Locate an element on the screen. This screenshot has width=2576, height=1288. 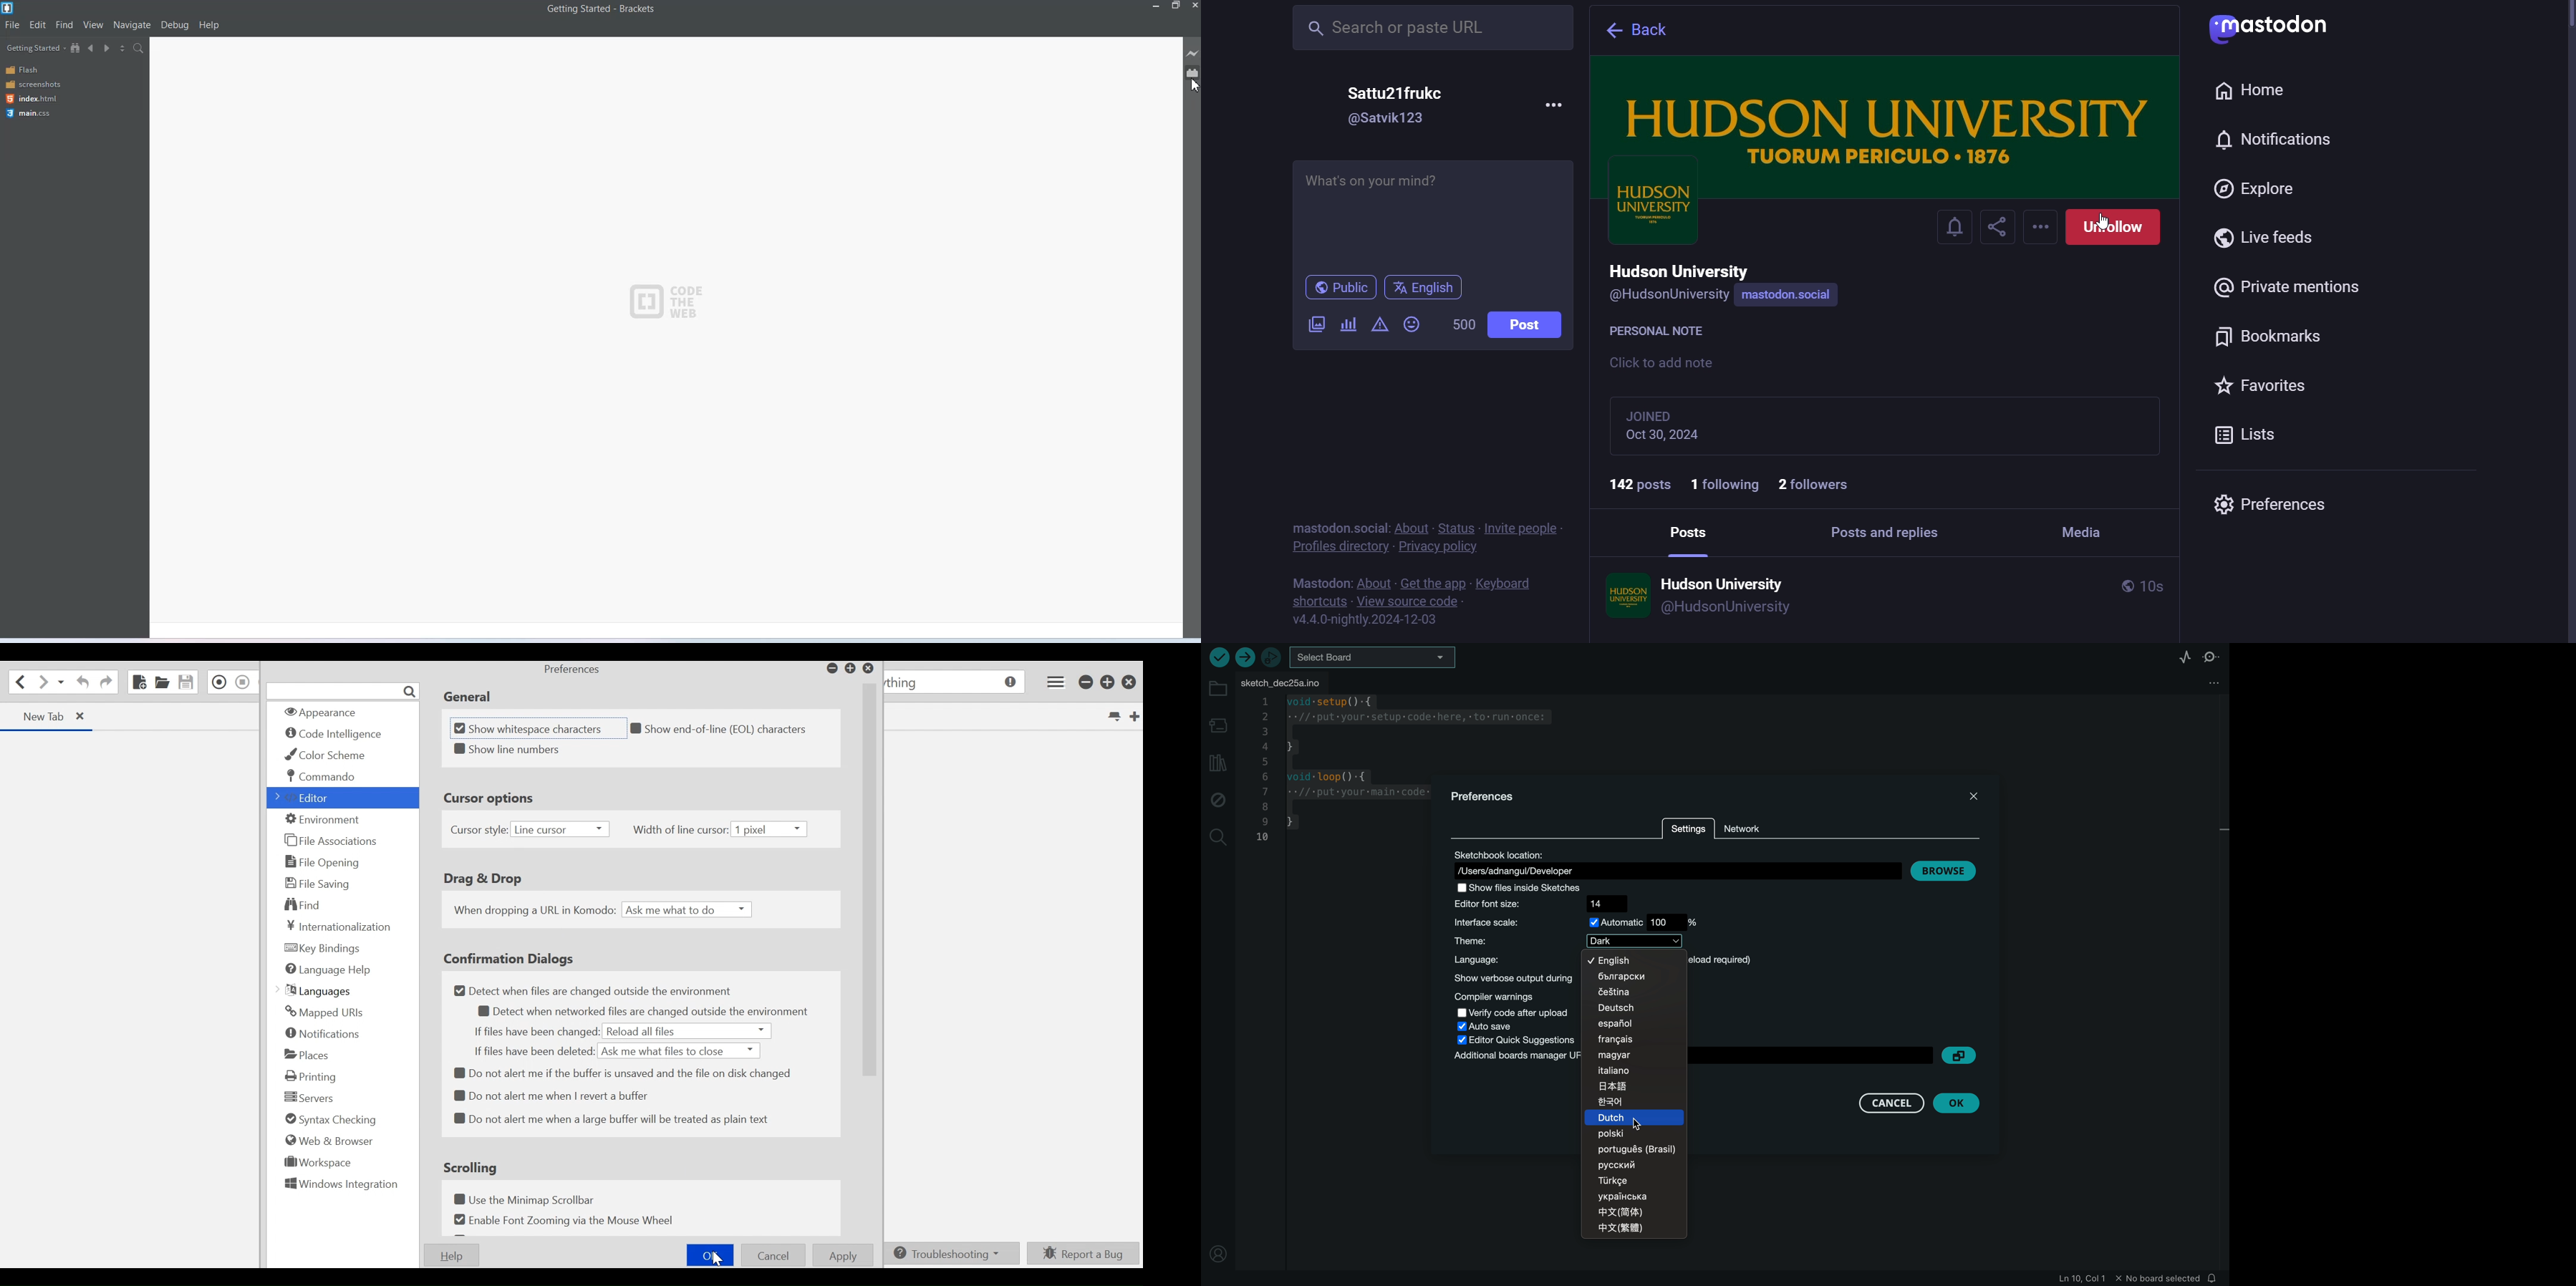
posts and replies is located at coordinates (1891, 531).